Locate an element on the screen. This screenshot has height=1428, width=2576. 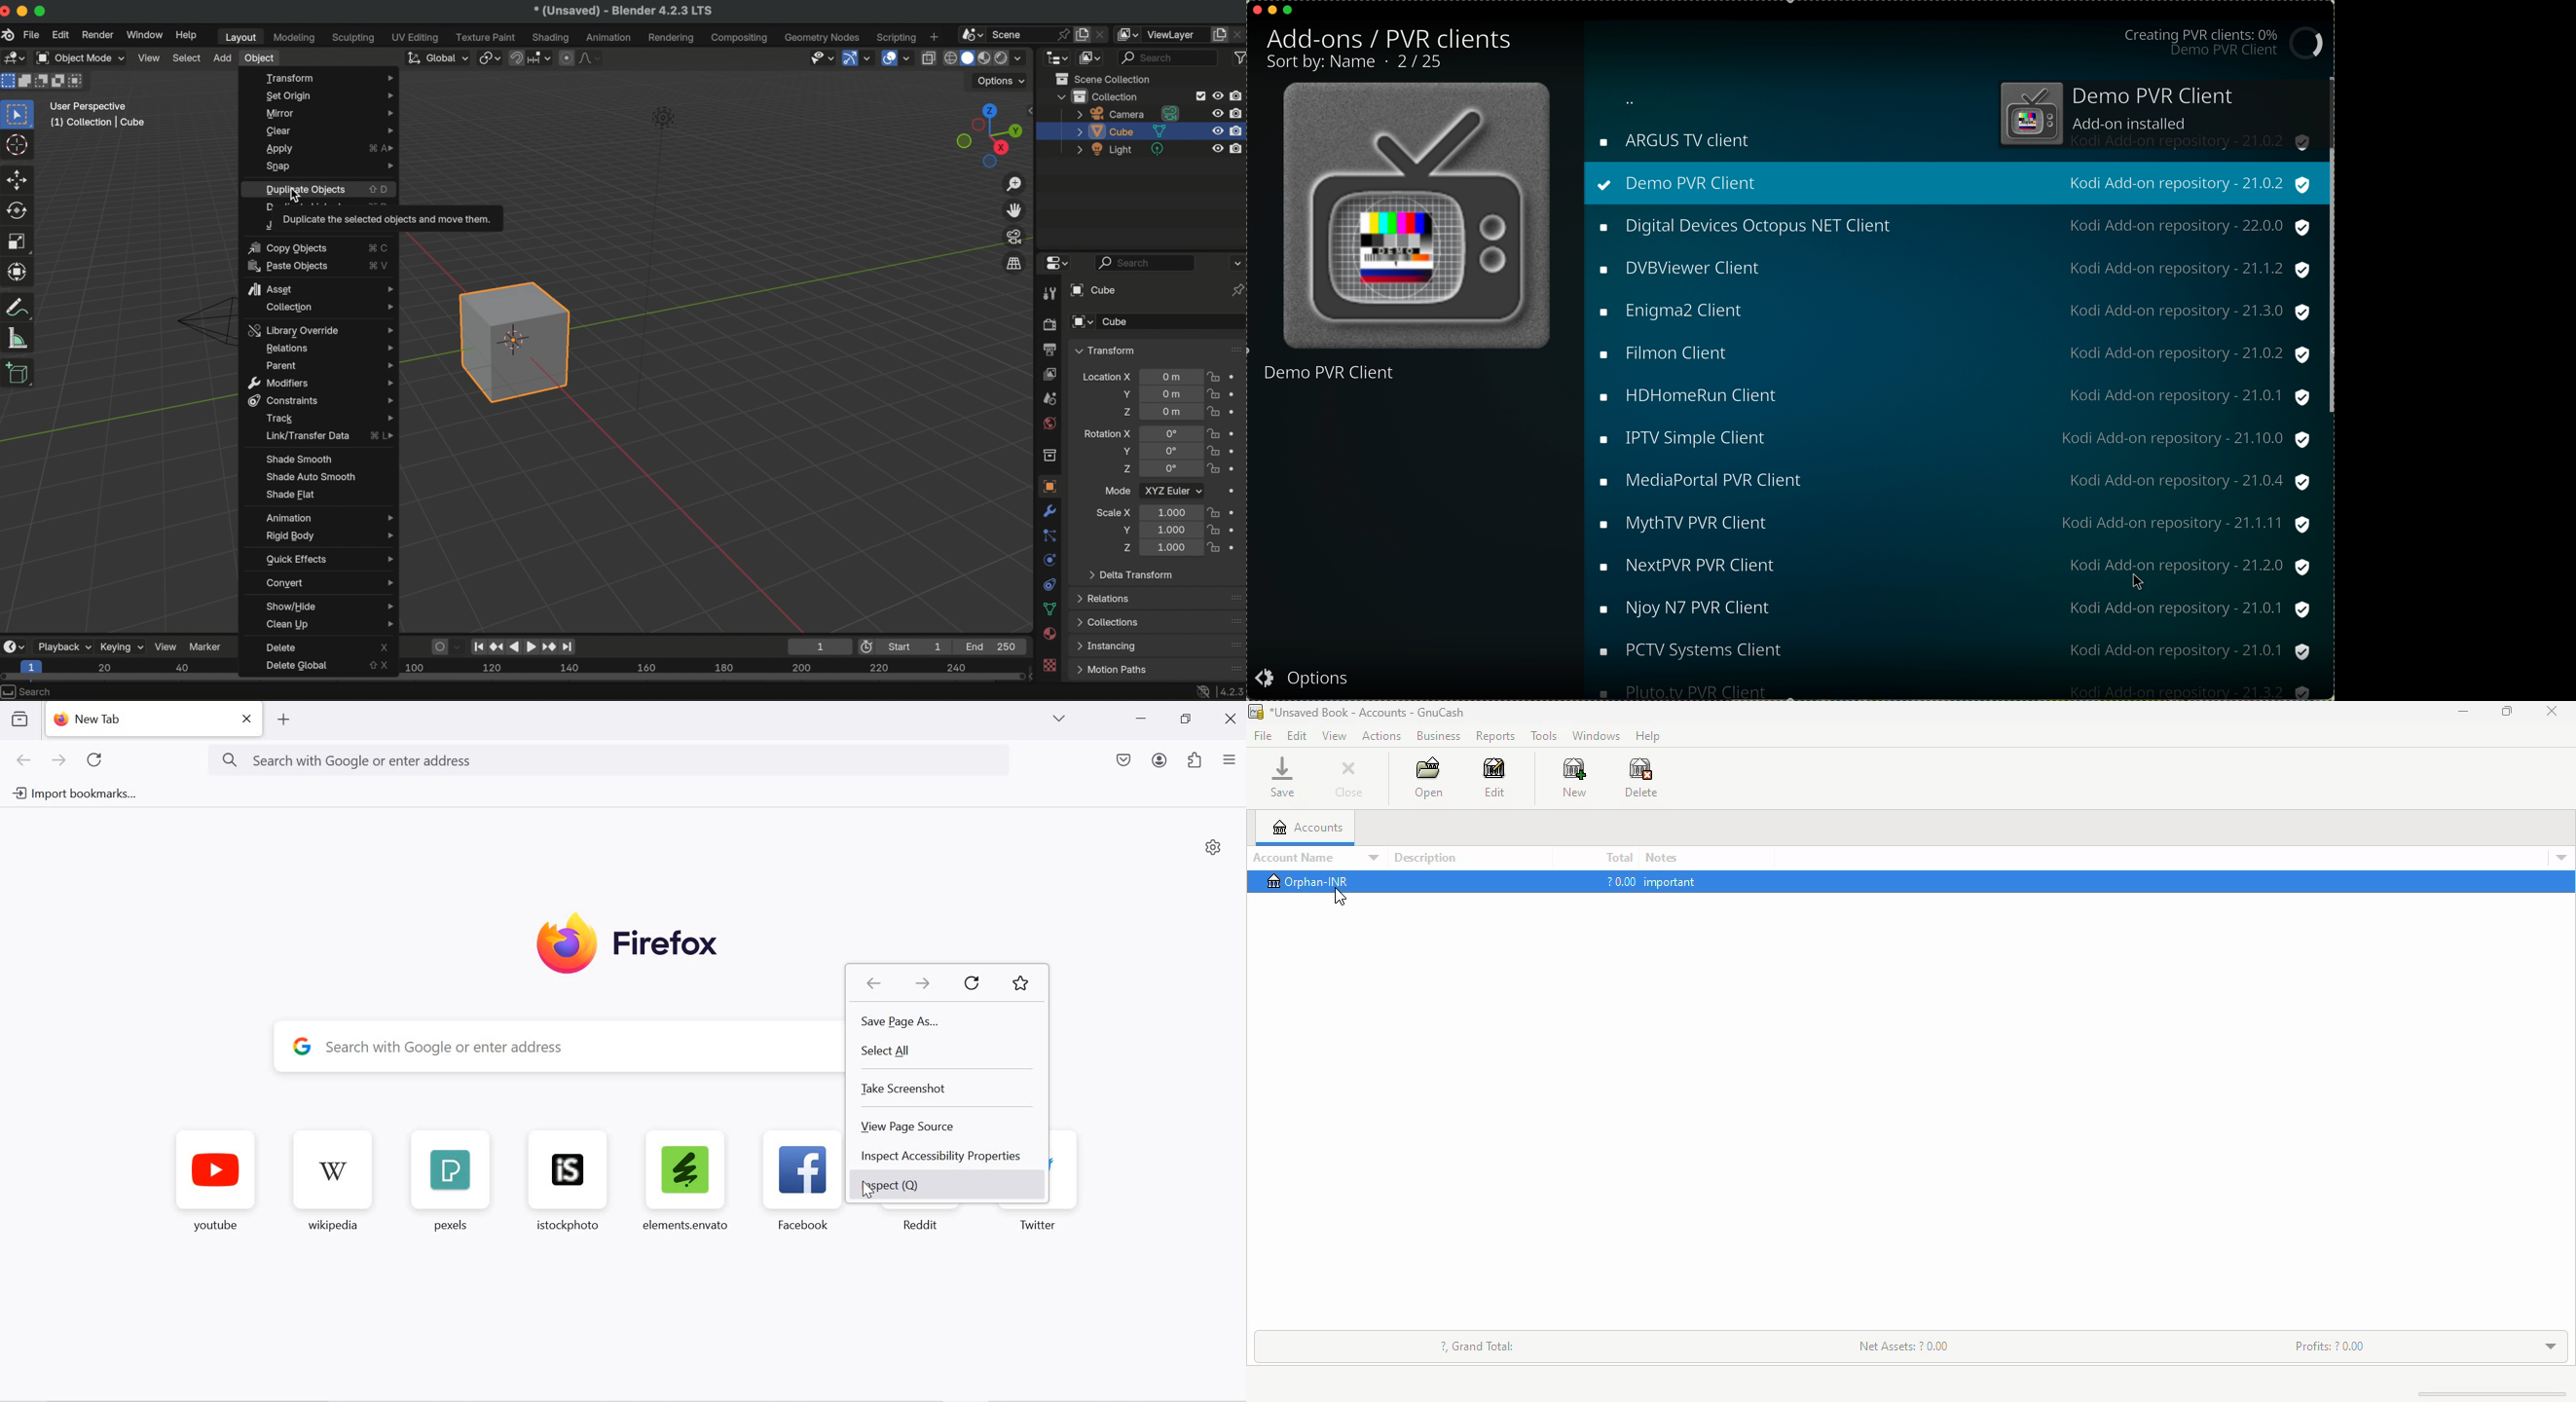
reports is located at coordinates (1495, 737).